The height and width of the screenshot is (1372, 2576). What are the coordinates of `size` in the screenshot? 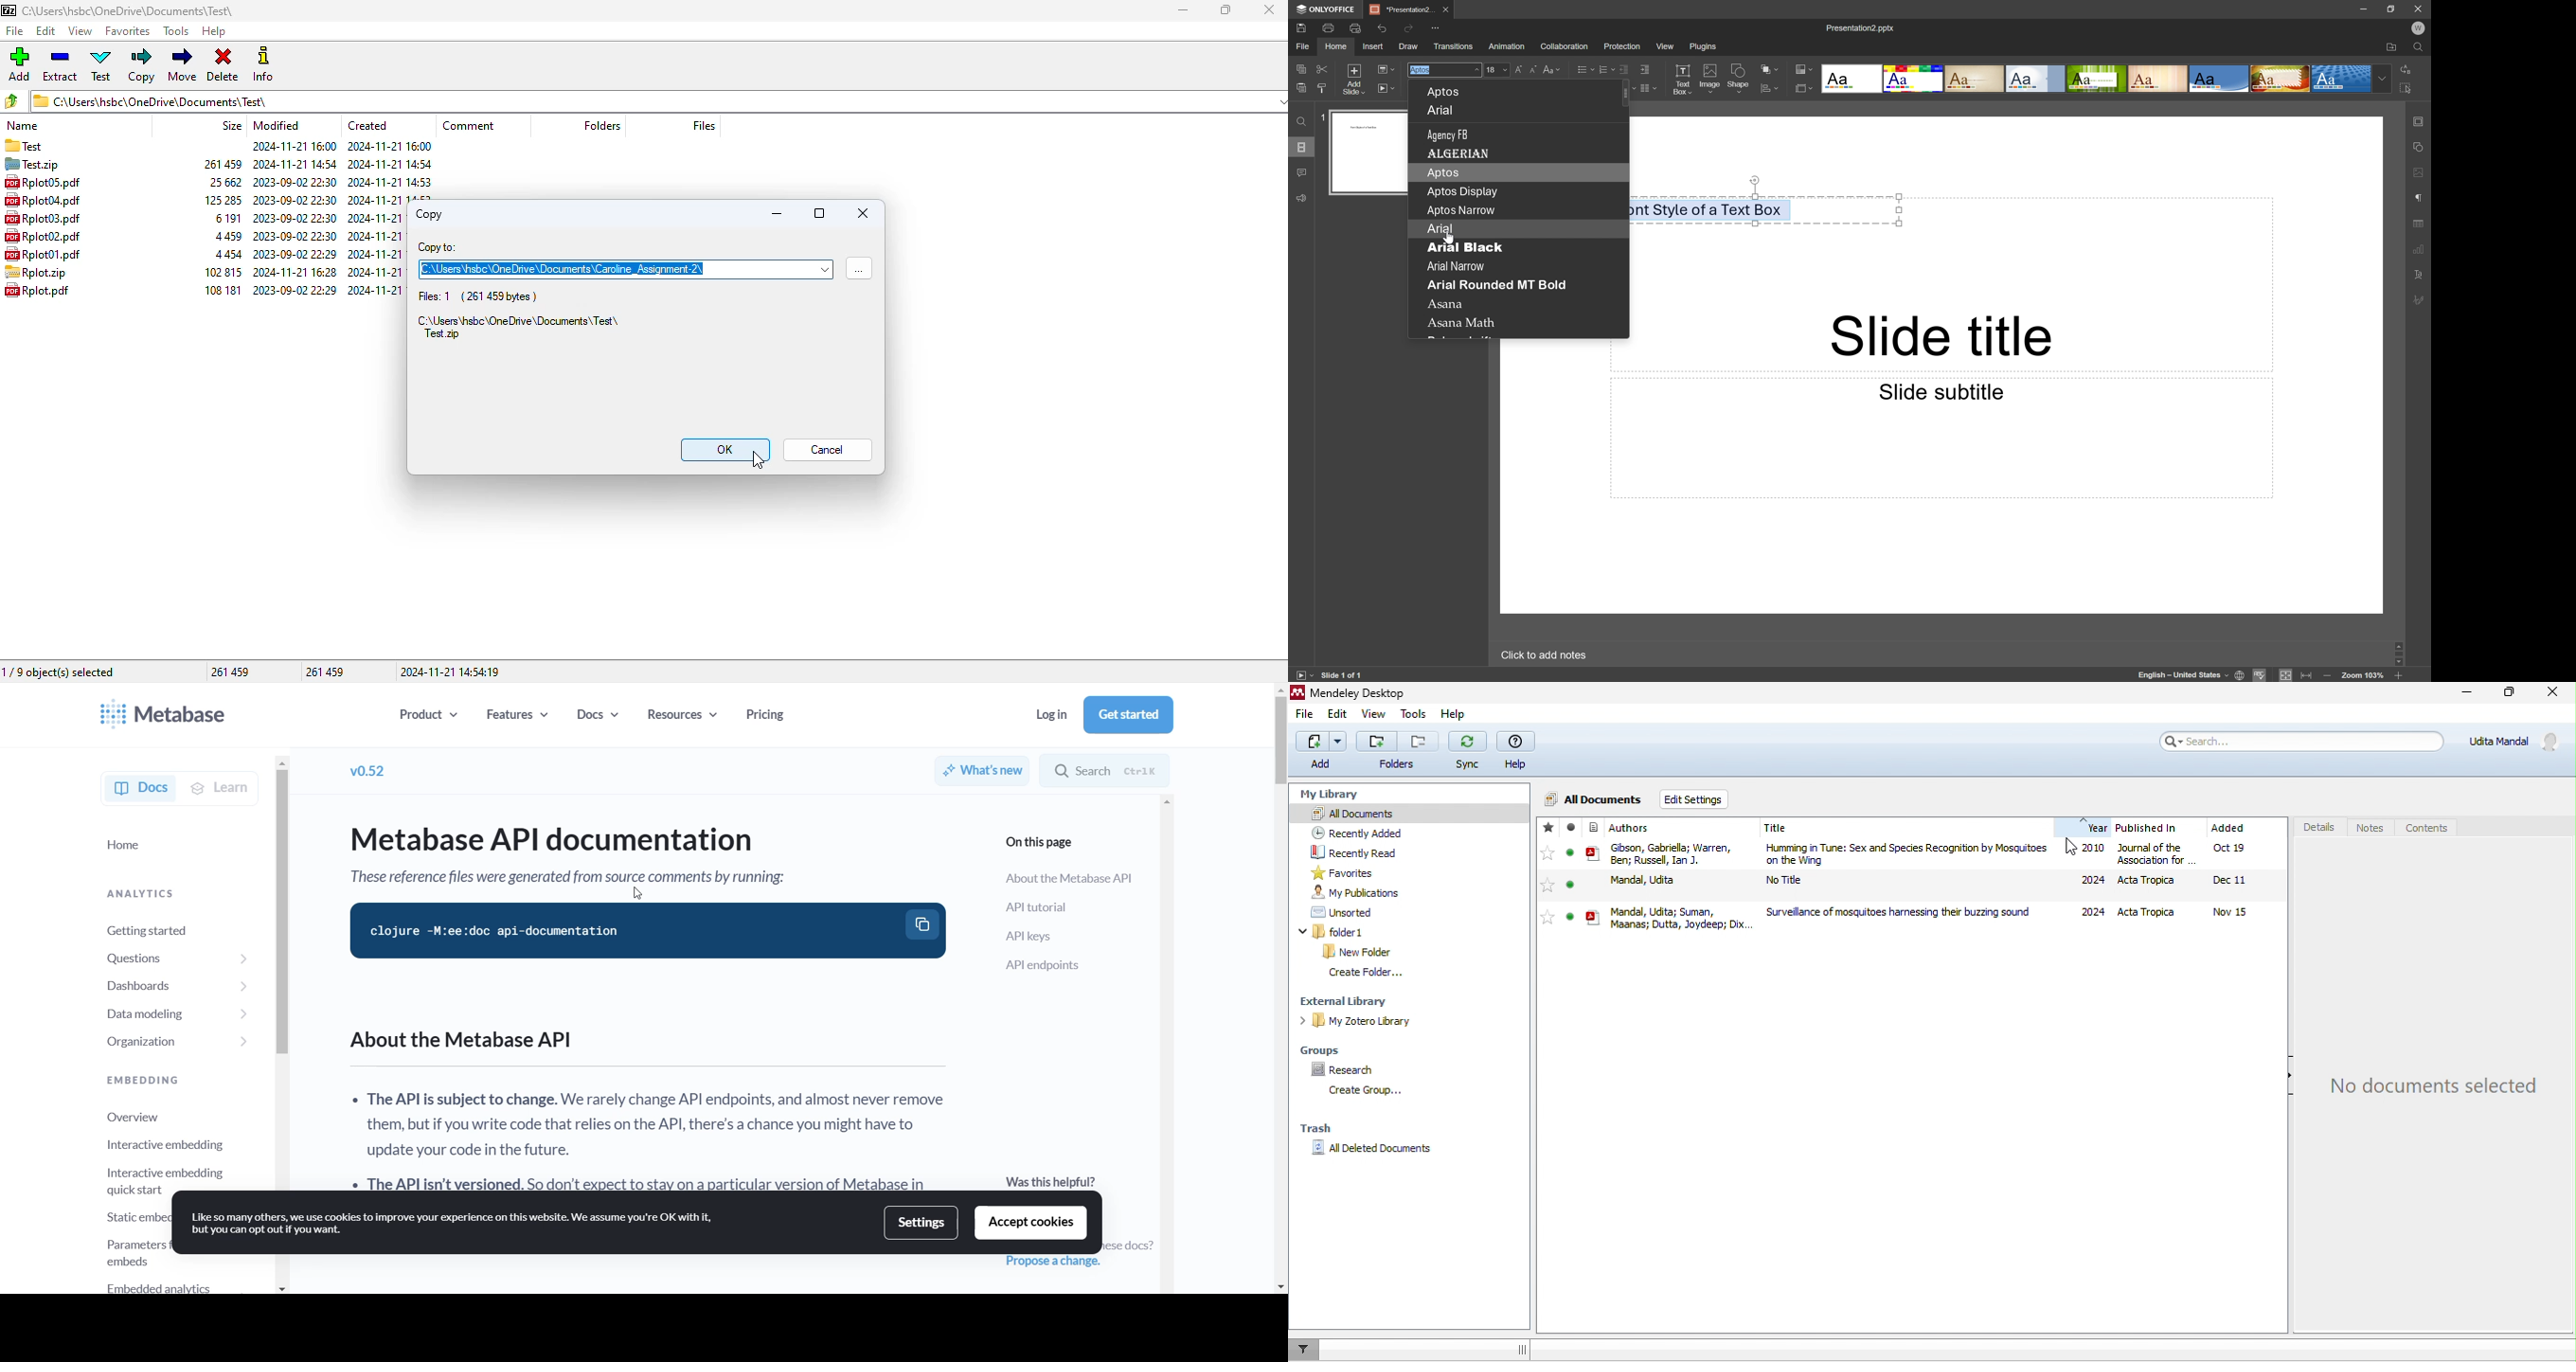 It's located at (221, 200).